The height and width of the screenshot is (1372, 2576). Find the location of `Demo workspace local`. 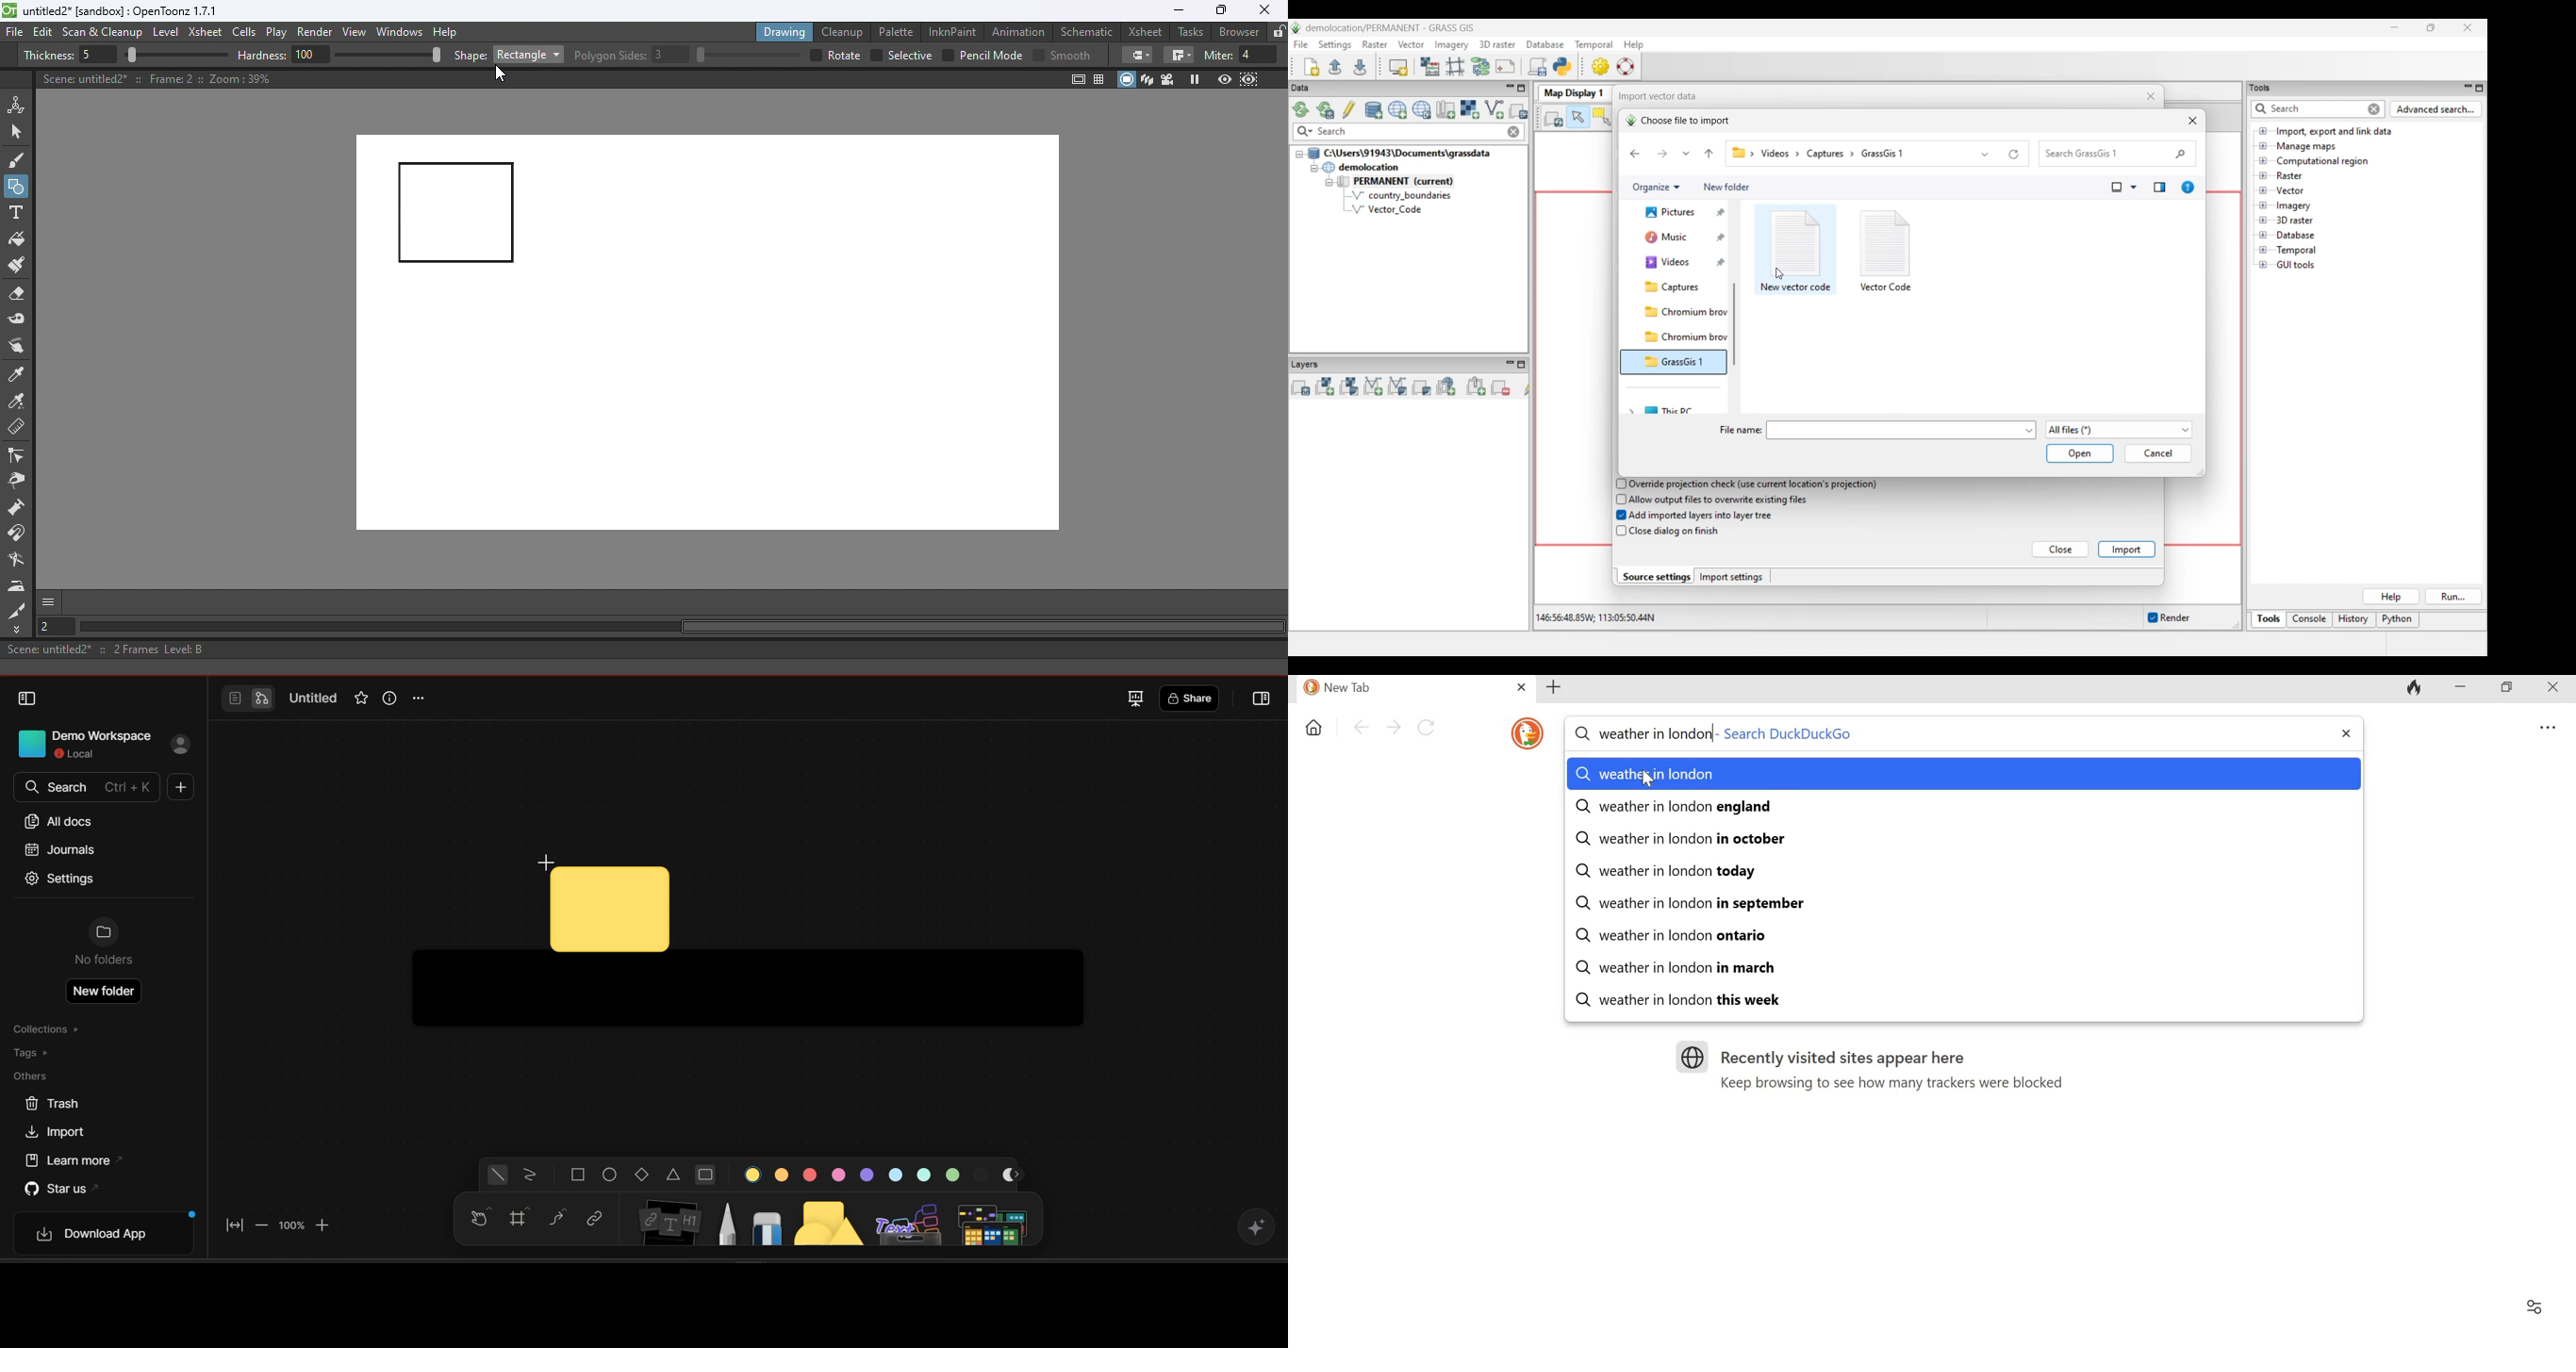

Demo workspace local is located at coordinates (80, 743).